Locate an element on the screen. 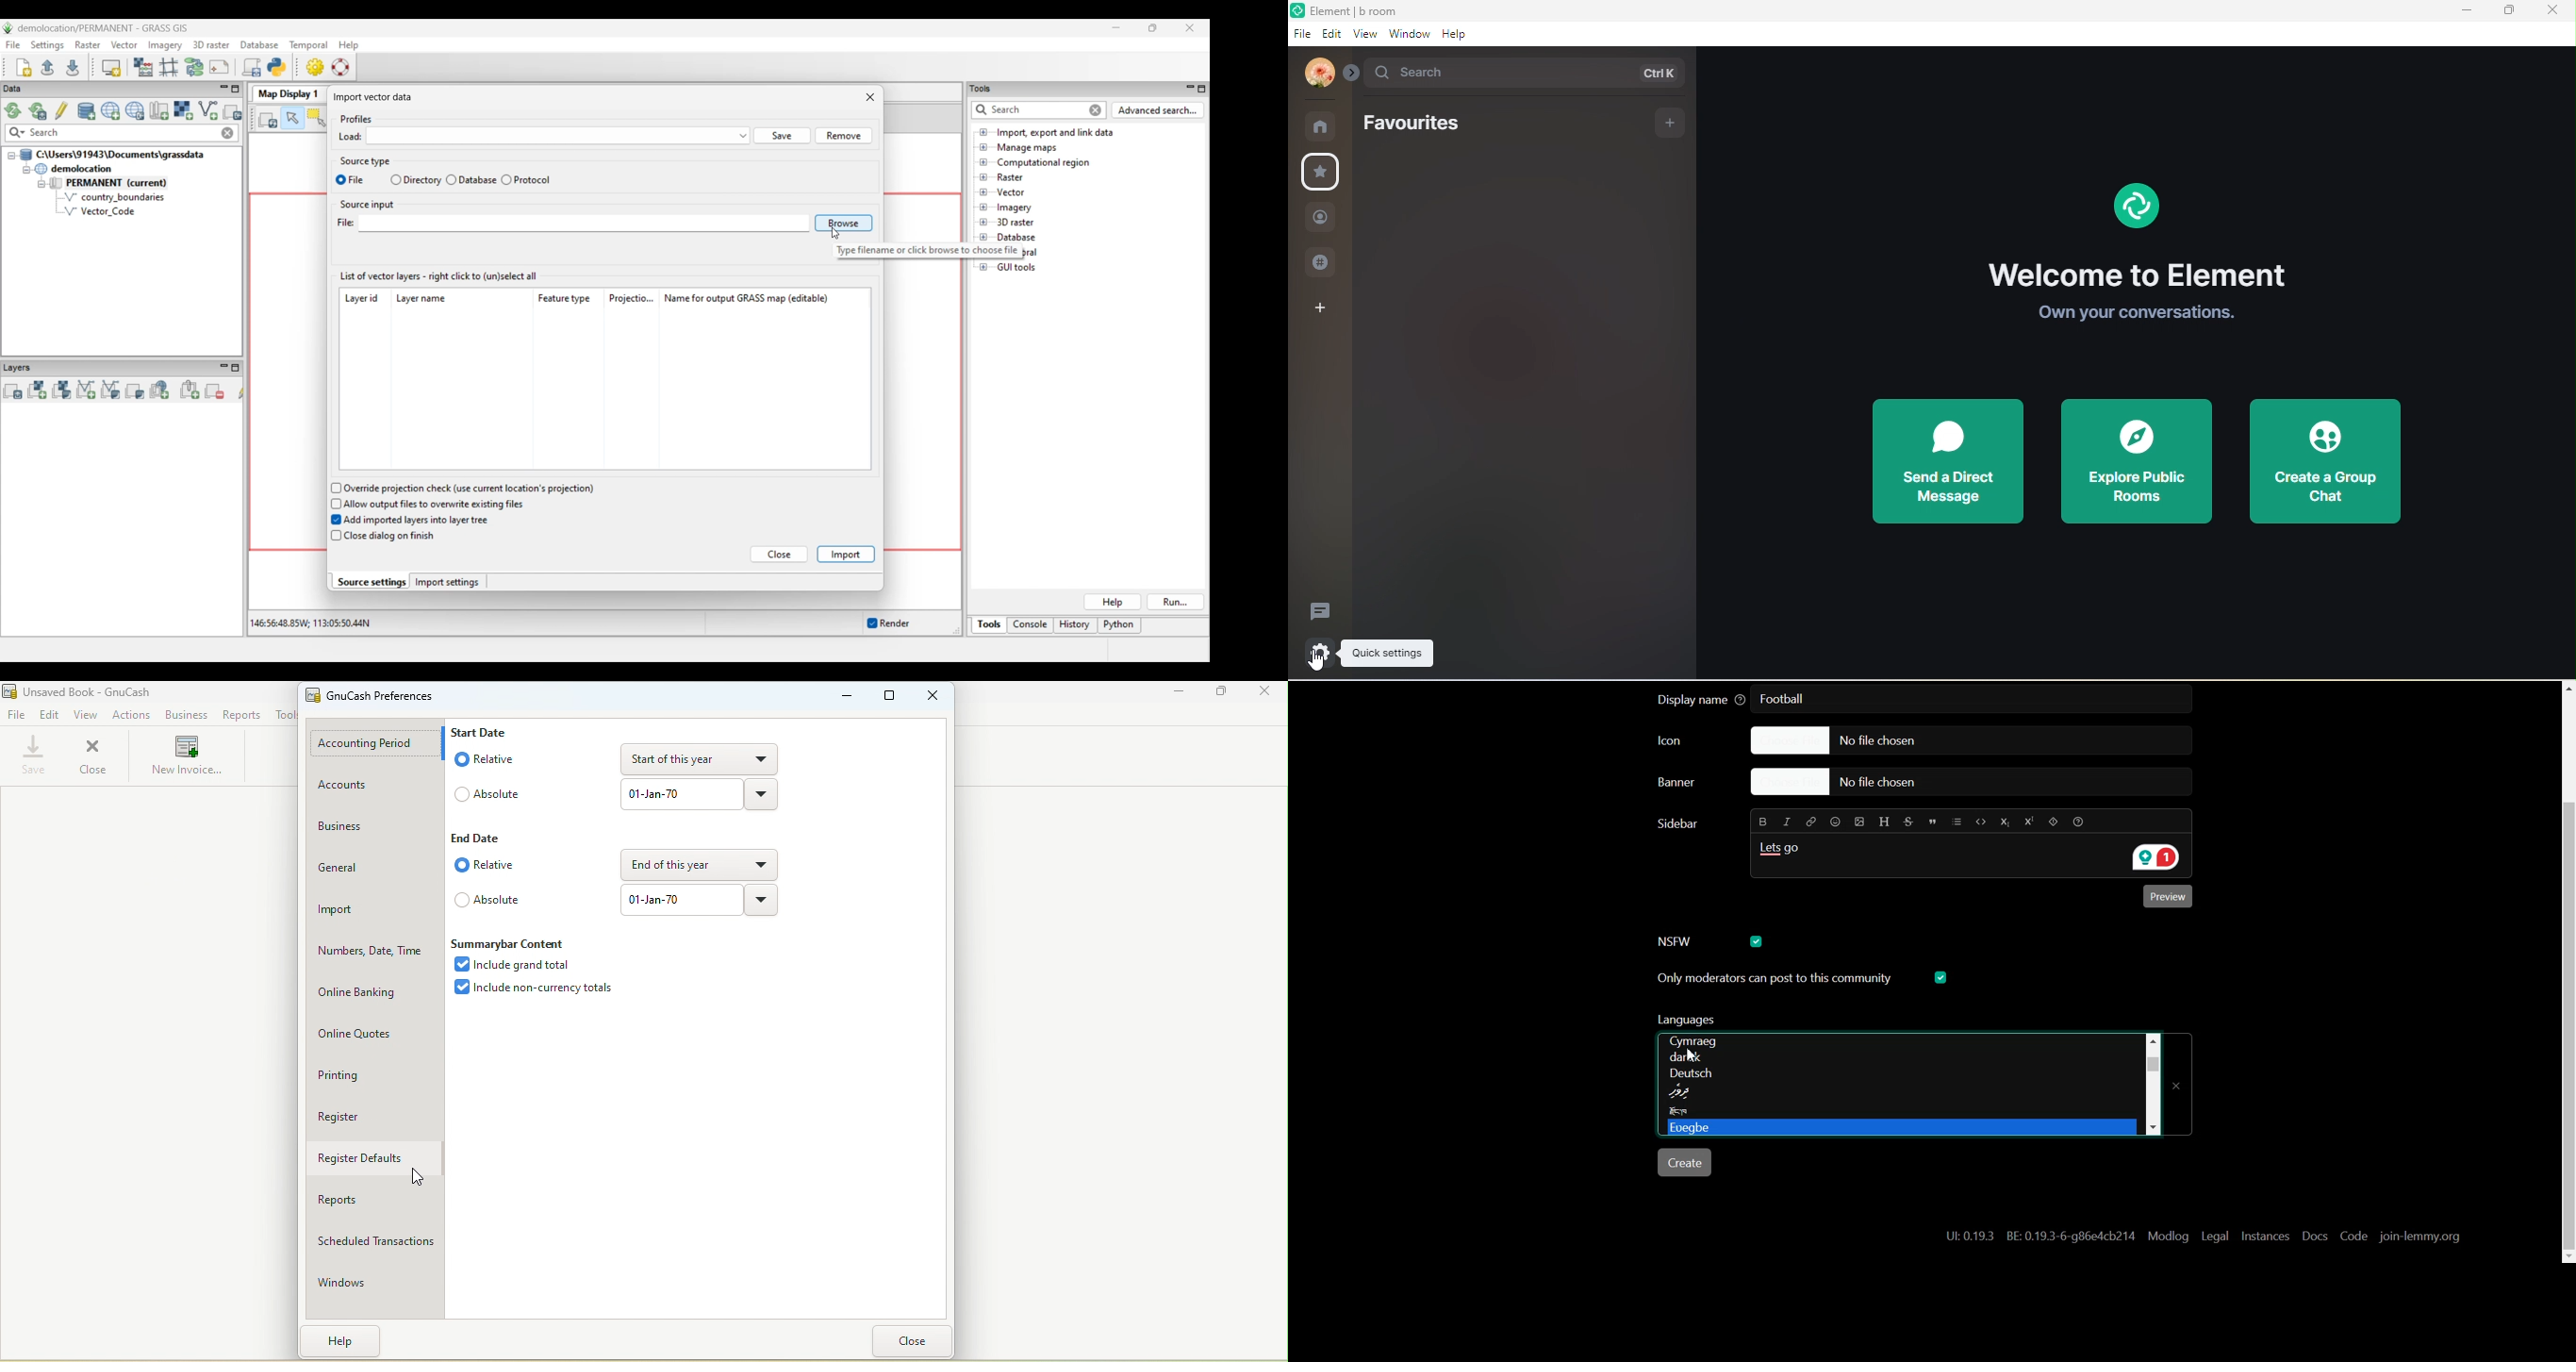 Image resolution: width=2576 pixels, height=1372 pixels. Minimize is located at coordinates (1179, 694).